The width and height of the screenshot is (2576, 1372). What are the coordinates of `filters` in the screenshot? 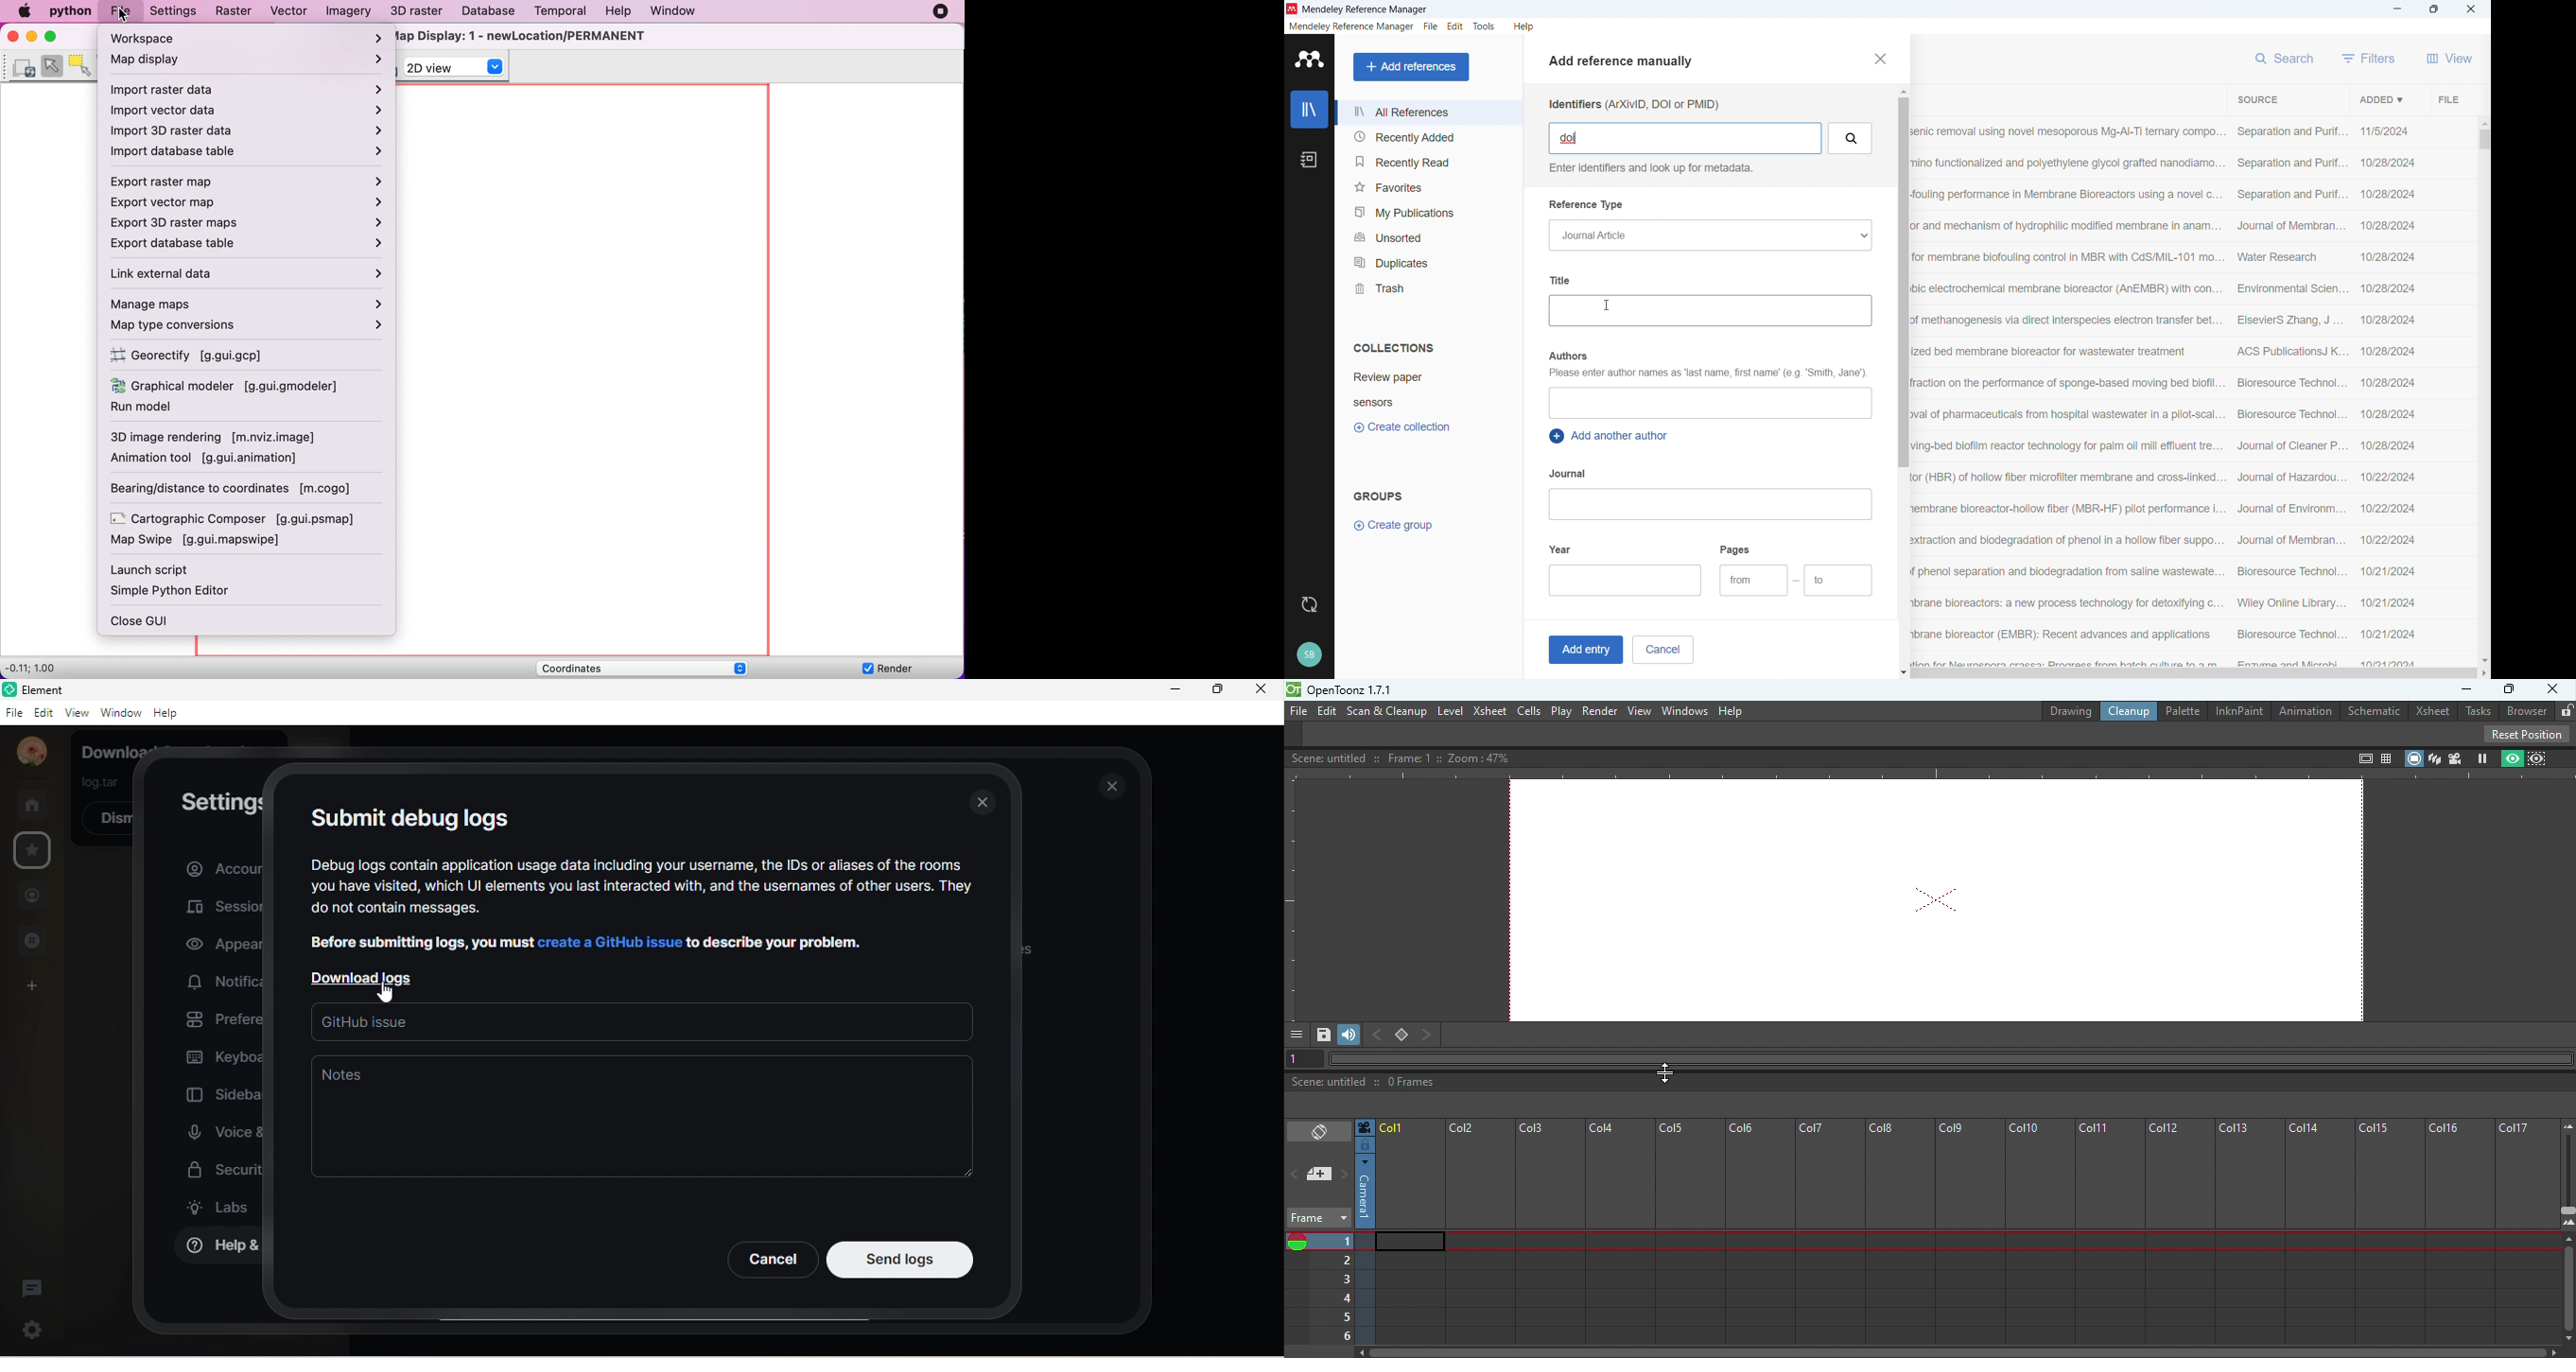 It's located at (2369, 58).